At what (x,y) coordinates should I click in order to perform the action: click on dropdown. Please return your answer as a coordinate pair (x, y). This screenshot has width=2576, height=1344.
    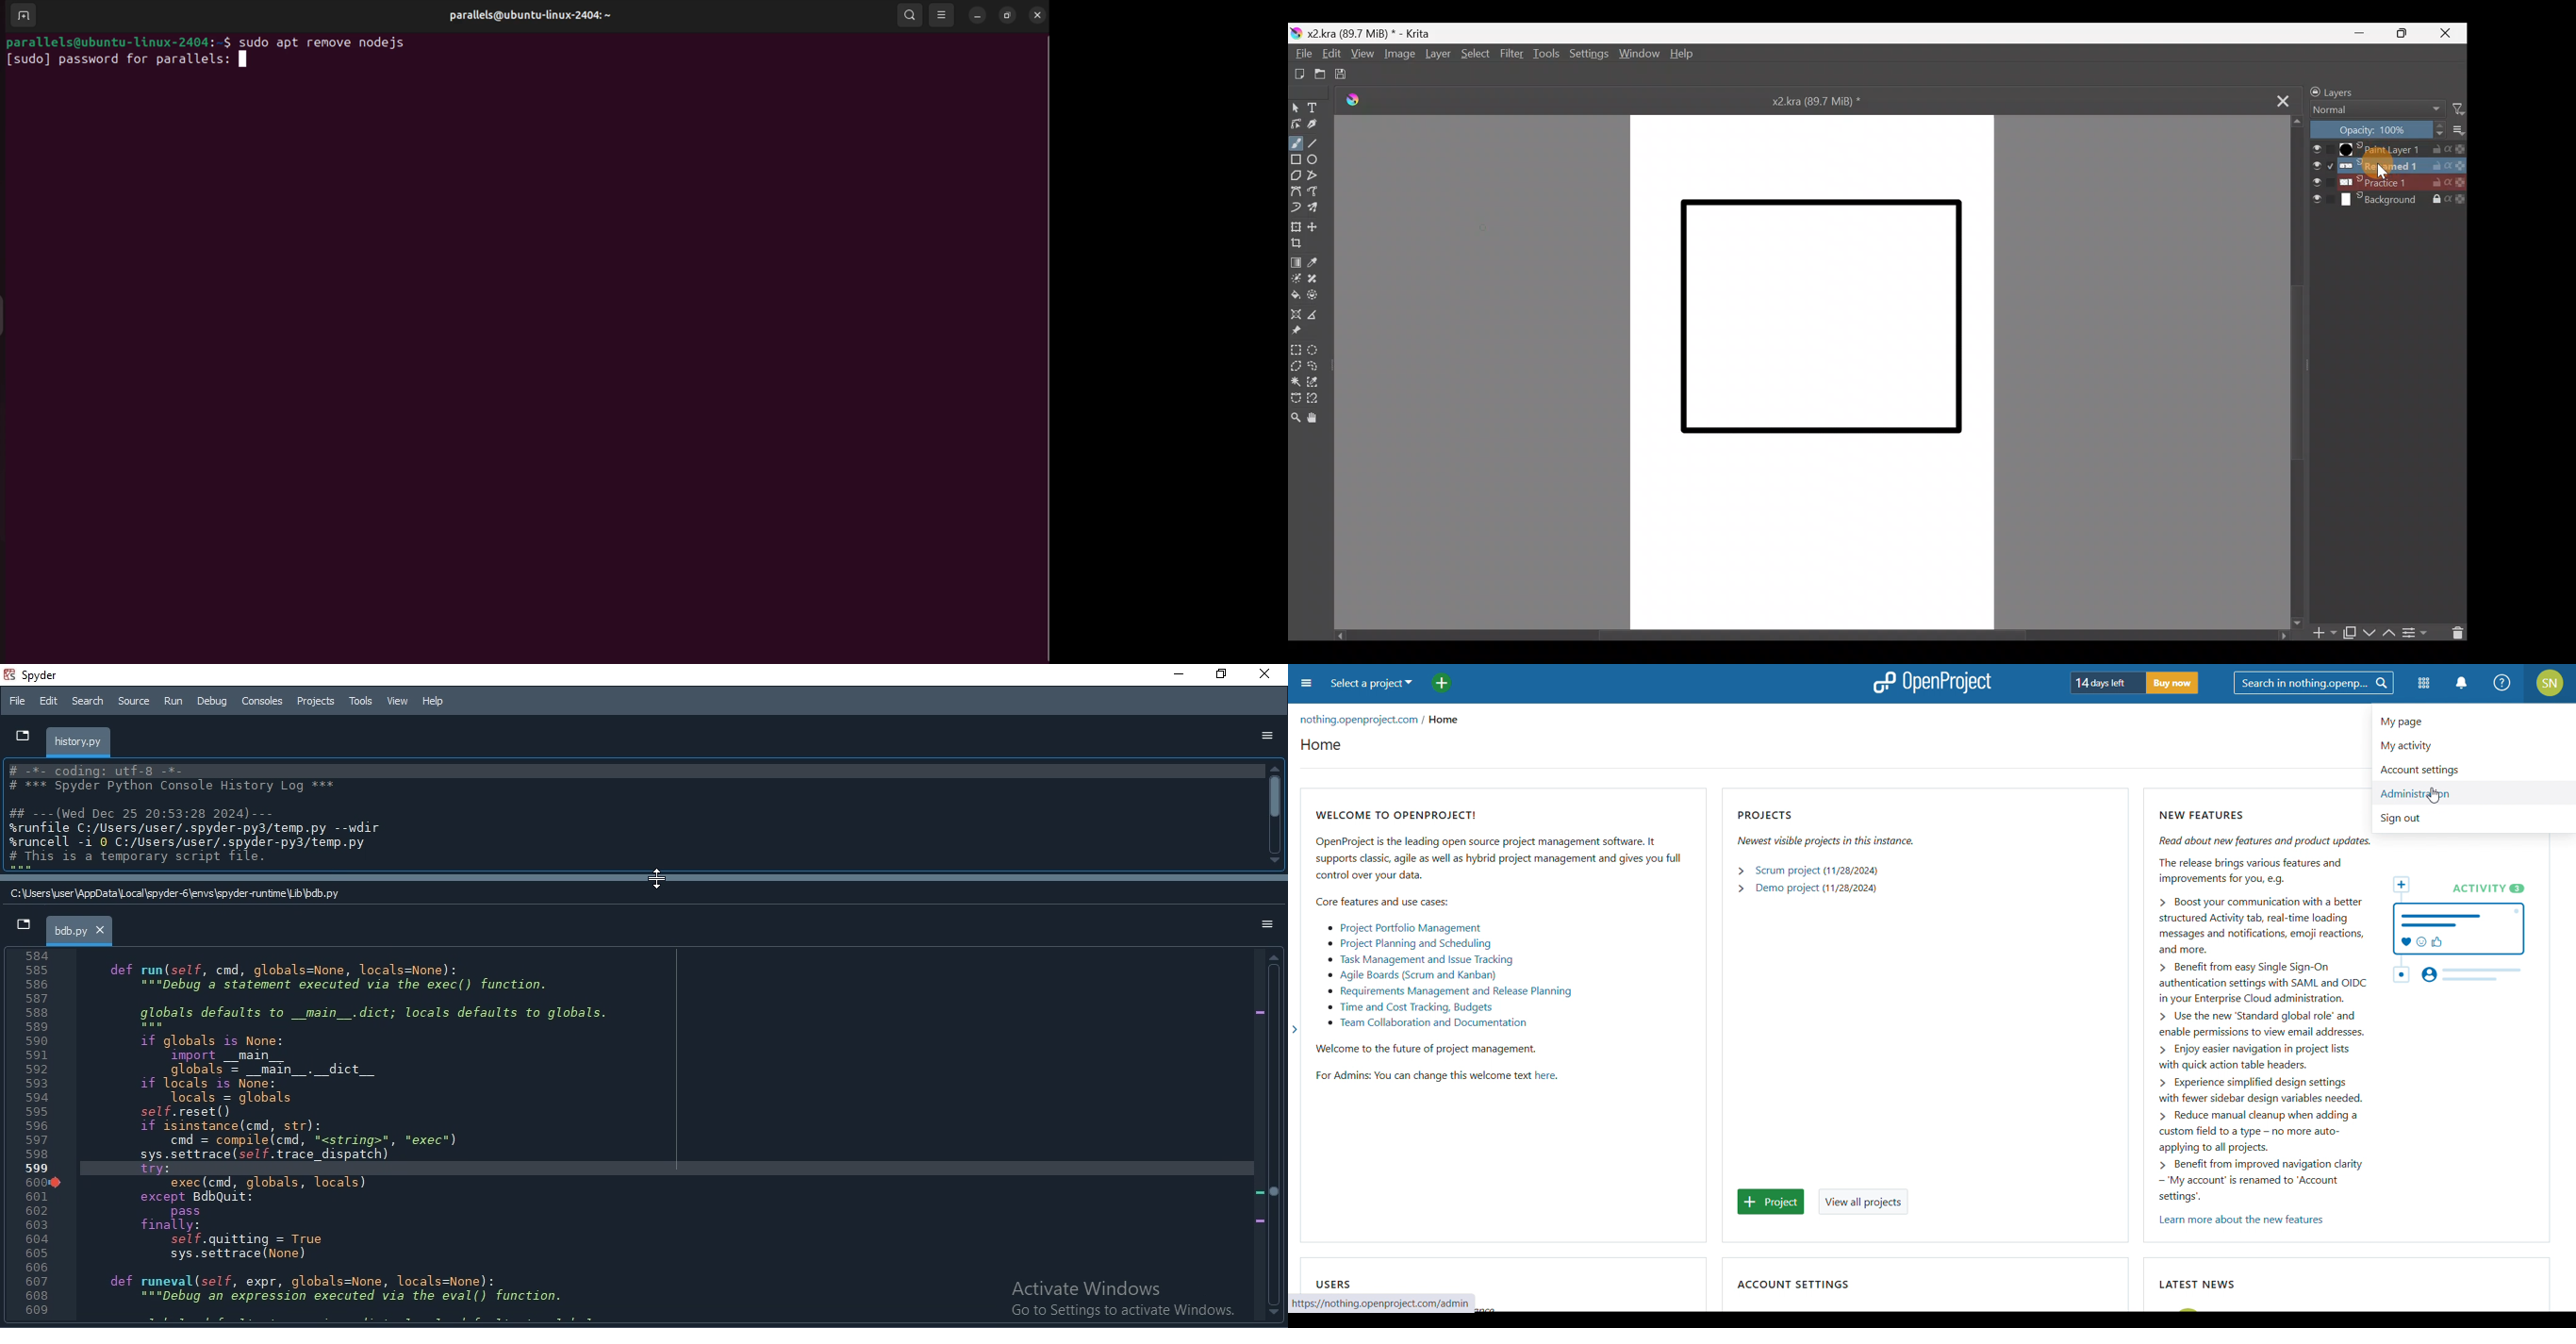
    Looking at the image, I should click on (19, 734).